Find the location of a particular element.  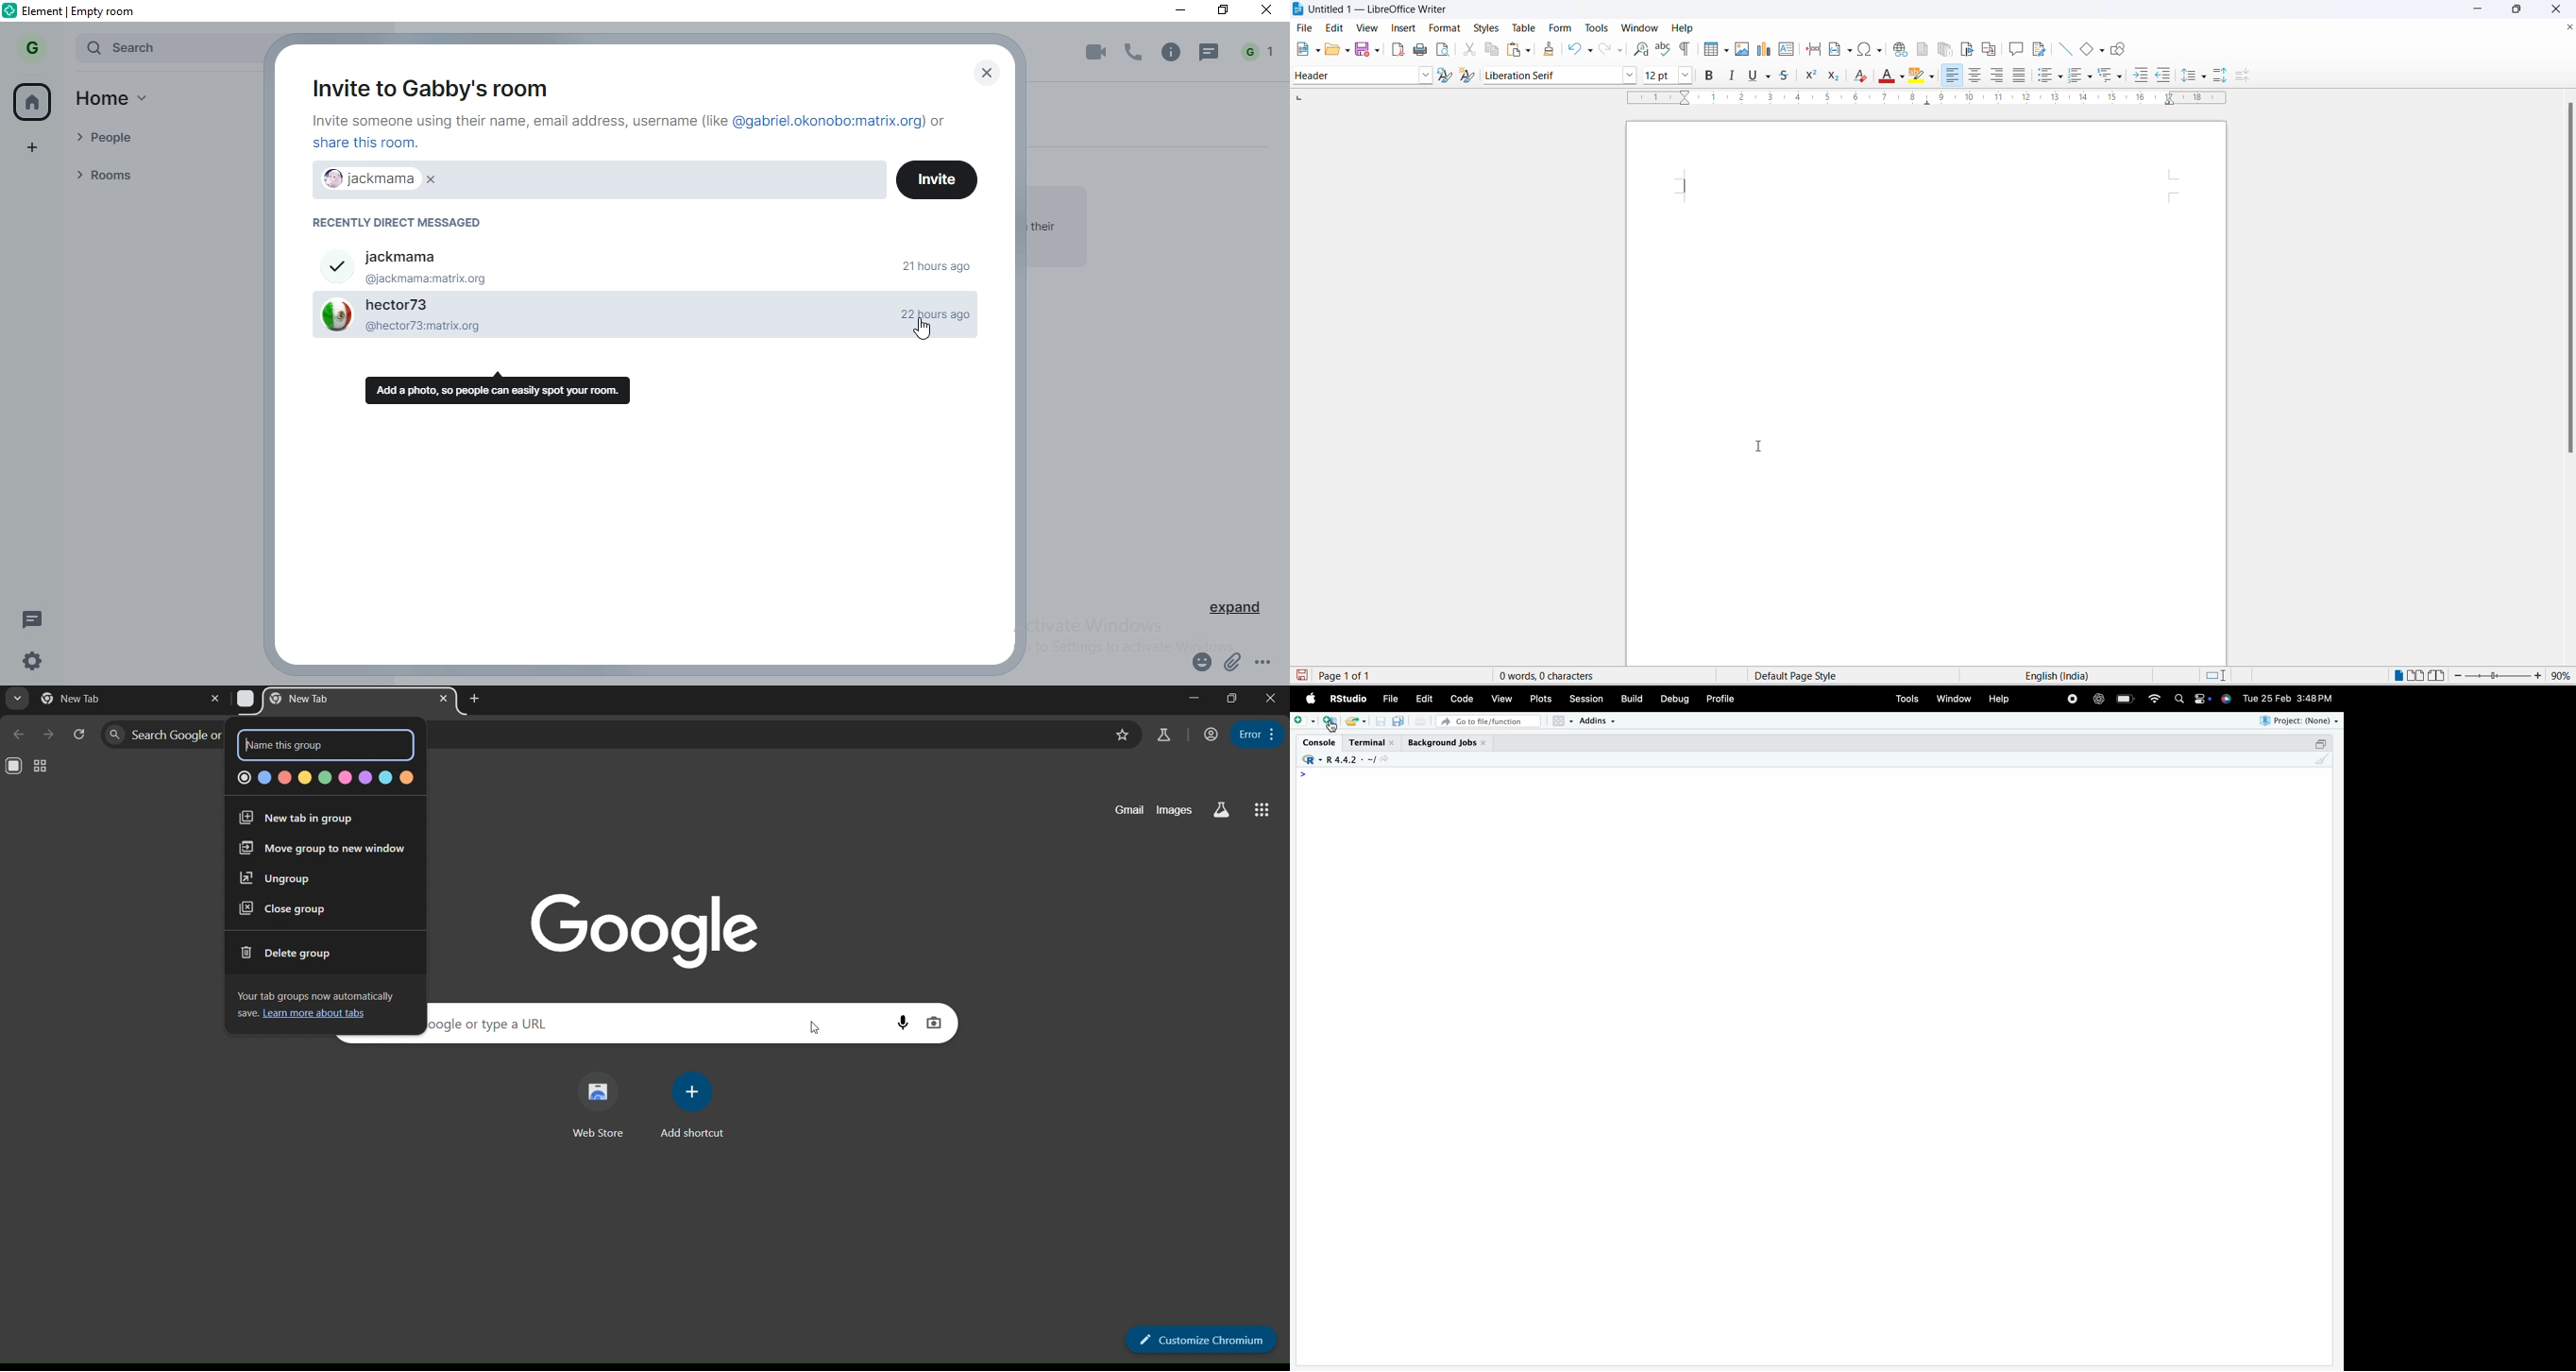

insert endnote is located at coordinates (1944, 46).